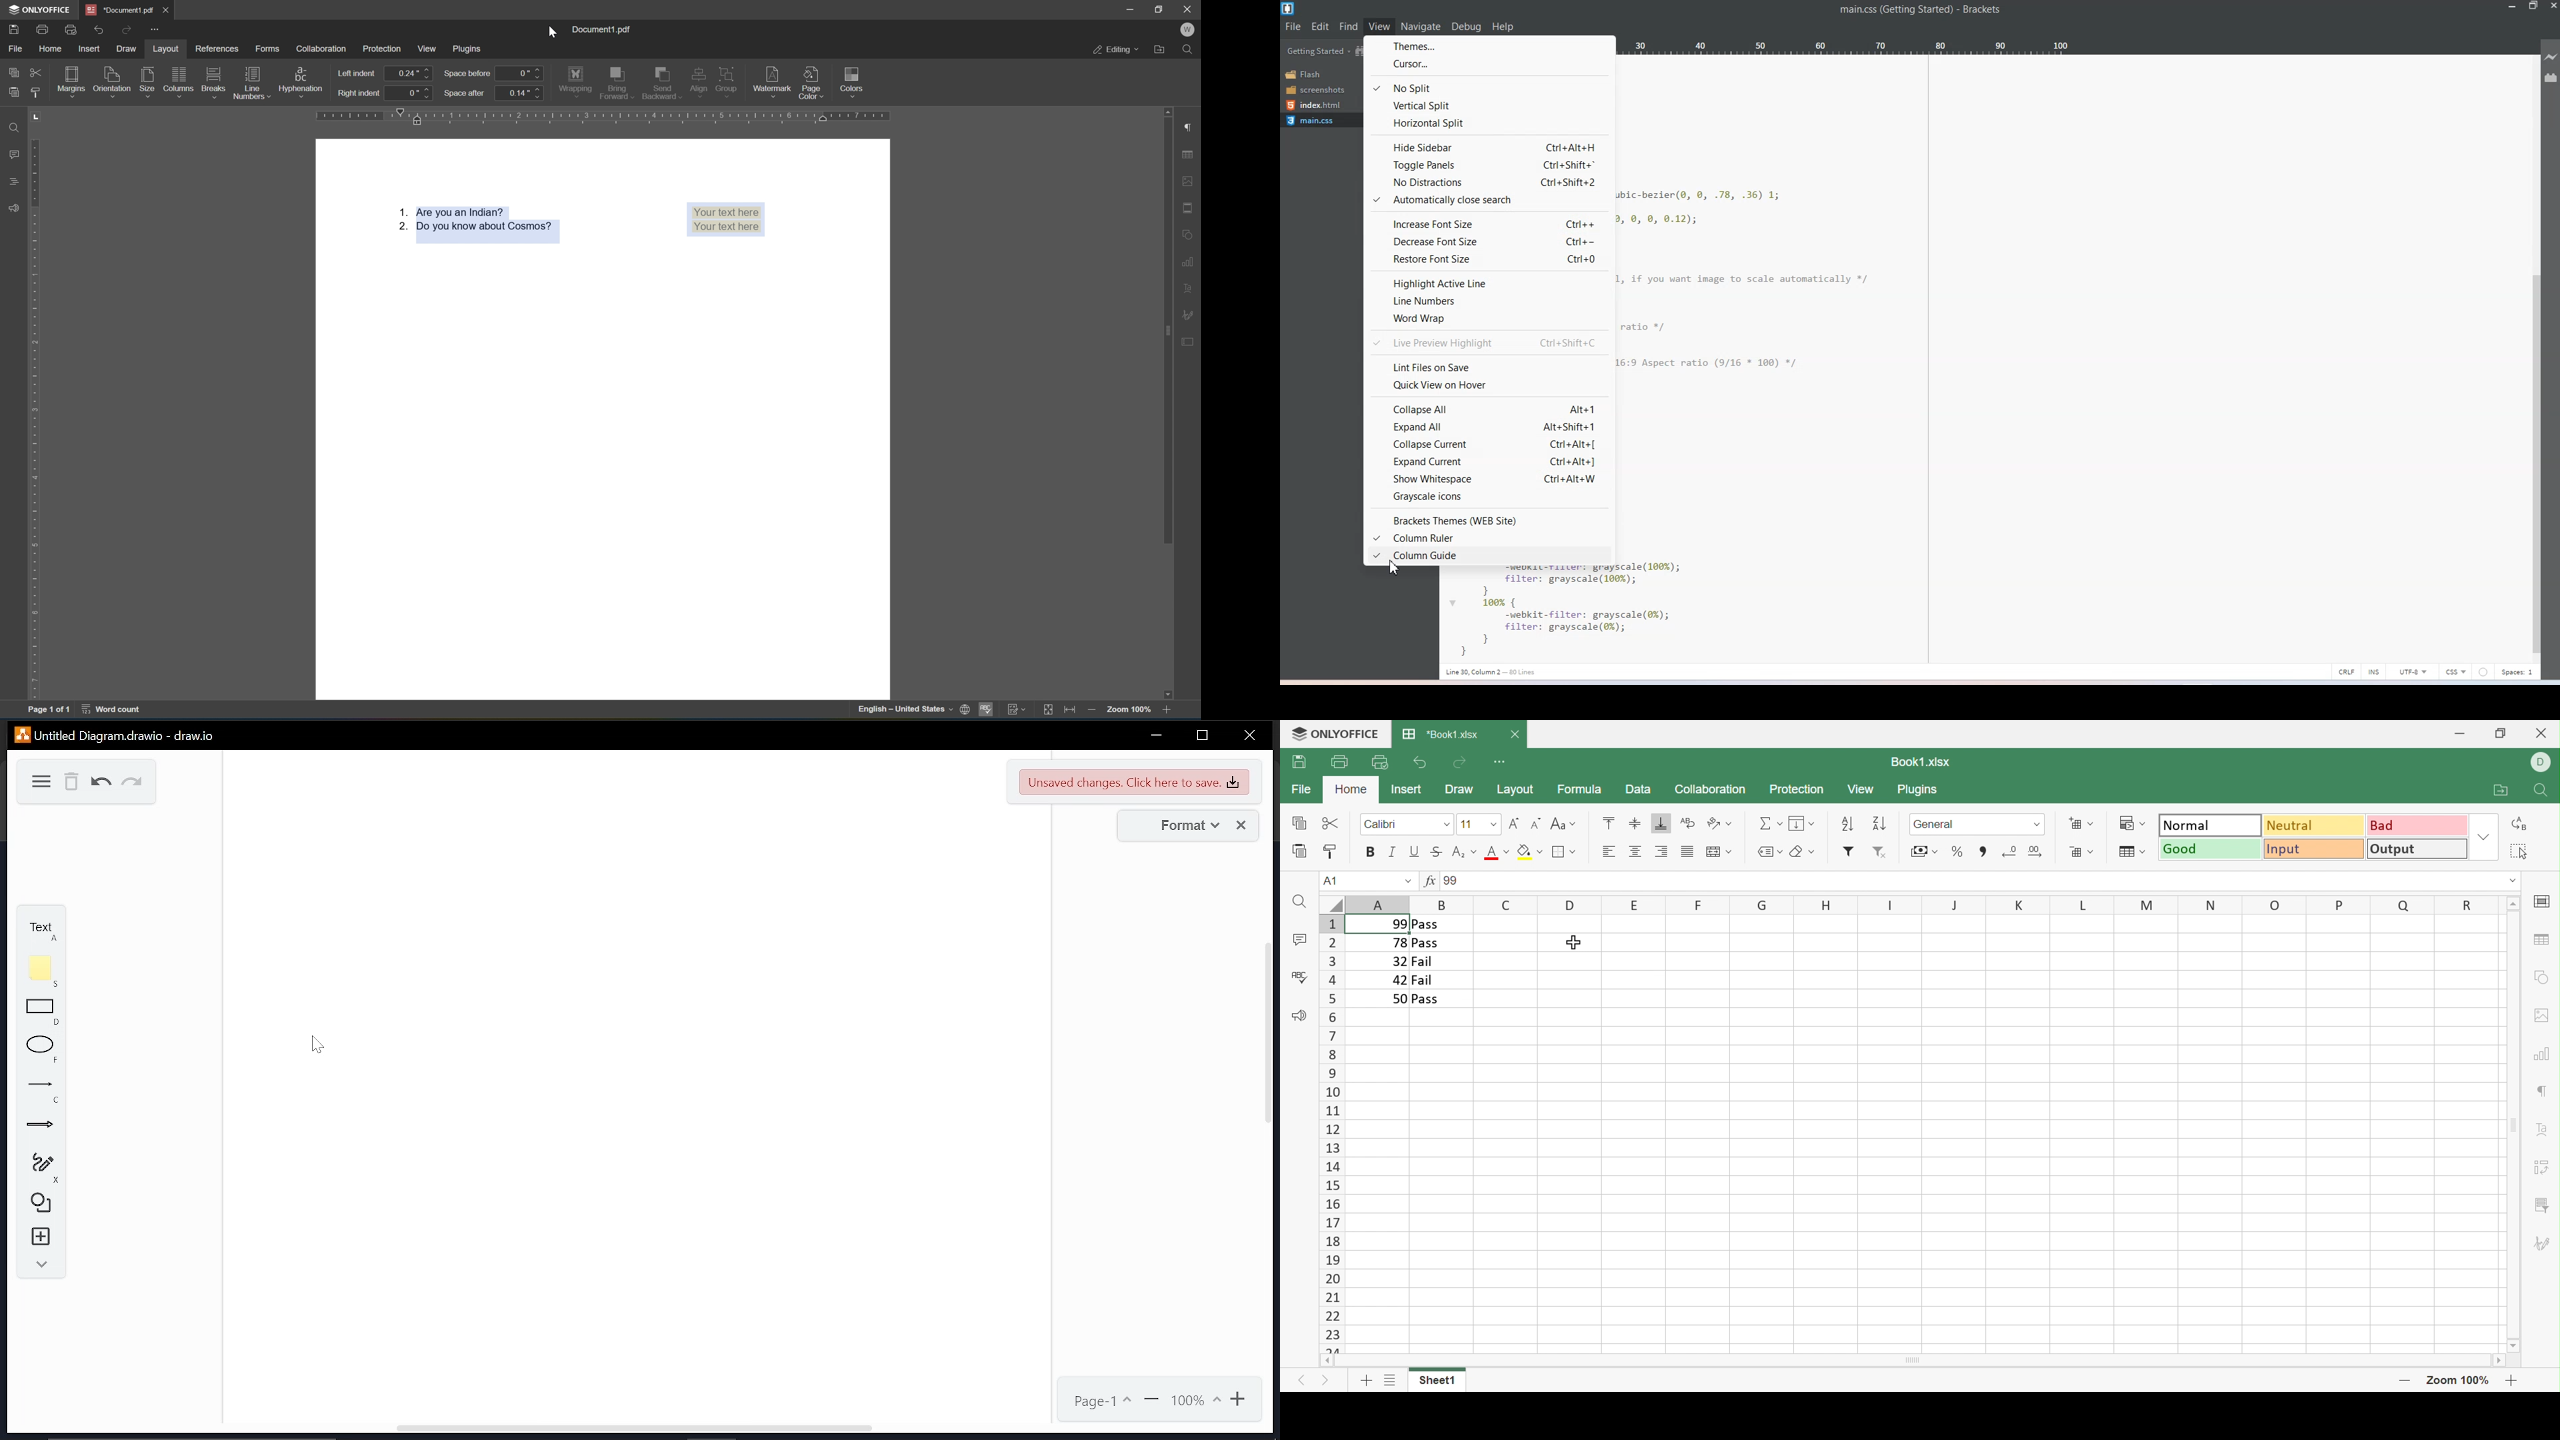 This screenshot has width=2576, height=1456. I want to click on word count, so click(116, 712).